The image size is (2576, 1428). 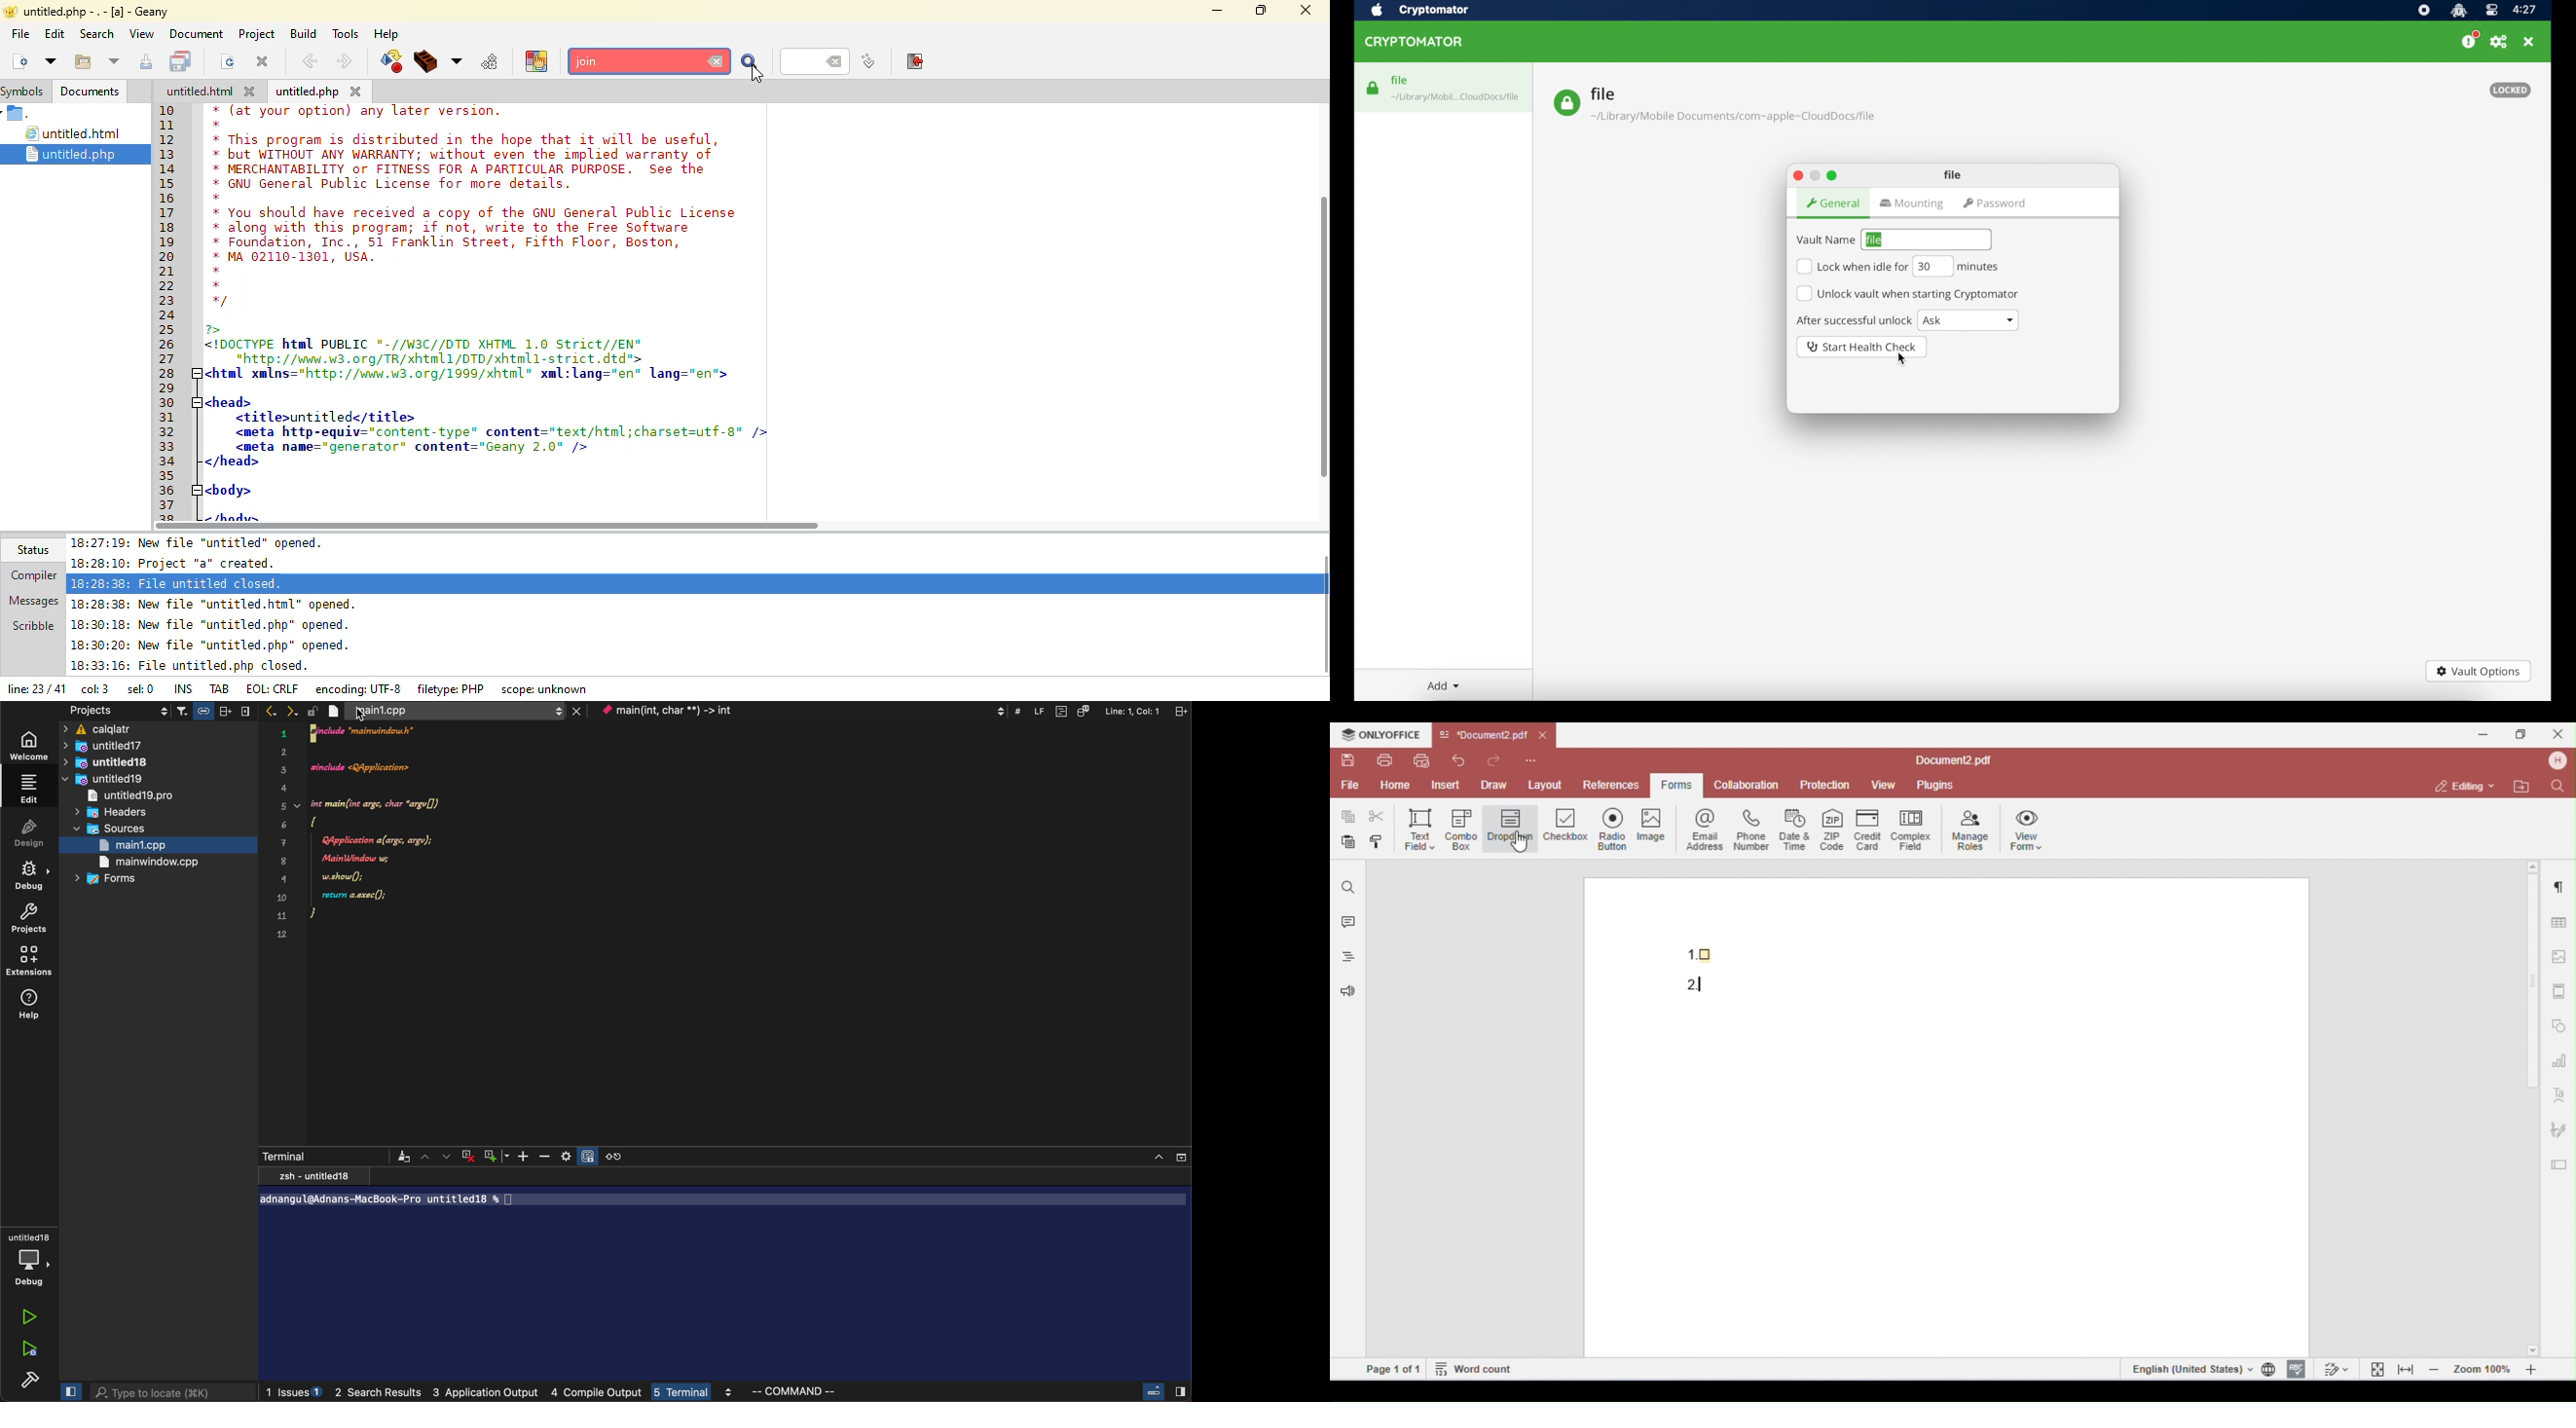 What do you see at coordinates (169, 491) in the screenshot?
I see `36` at bounding box center [169, 491].